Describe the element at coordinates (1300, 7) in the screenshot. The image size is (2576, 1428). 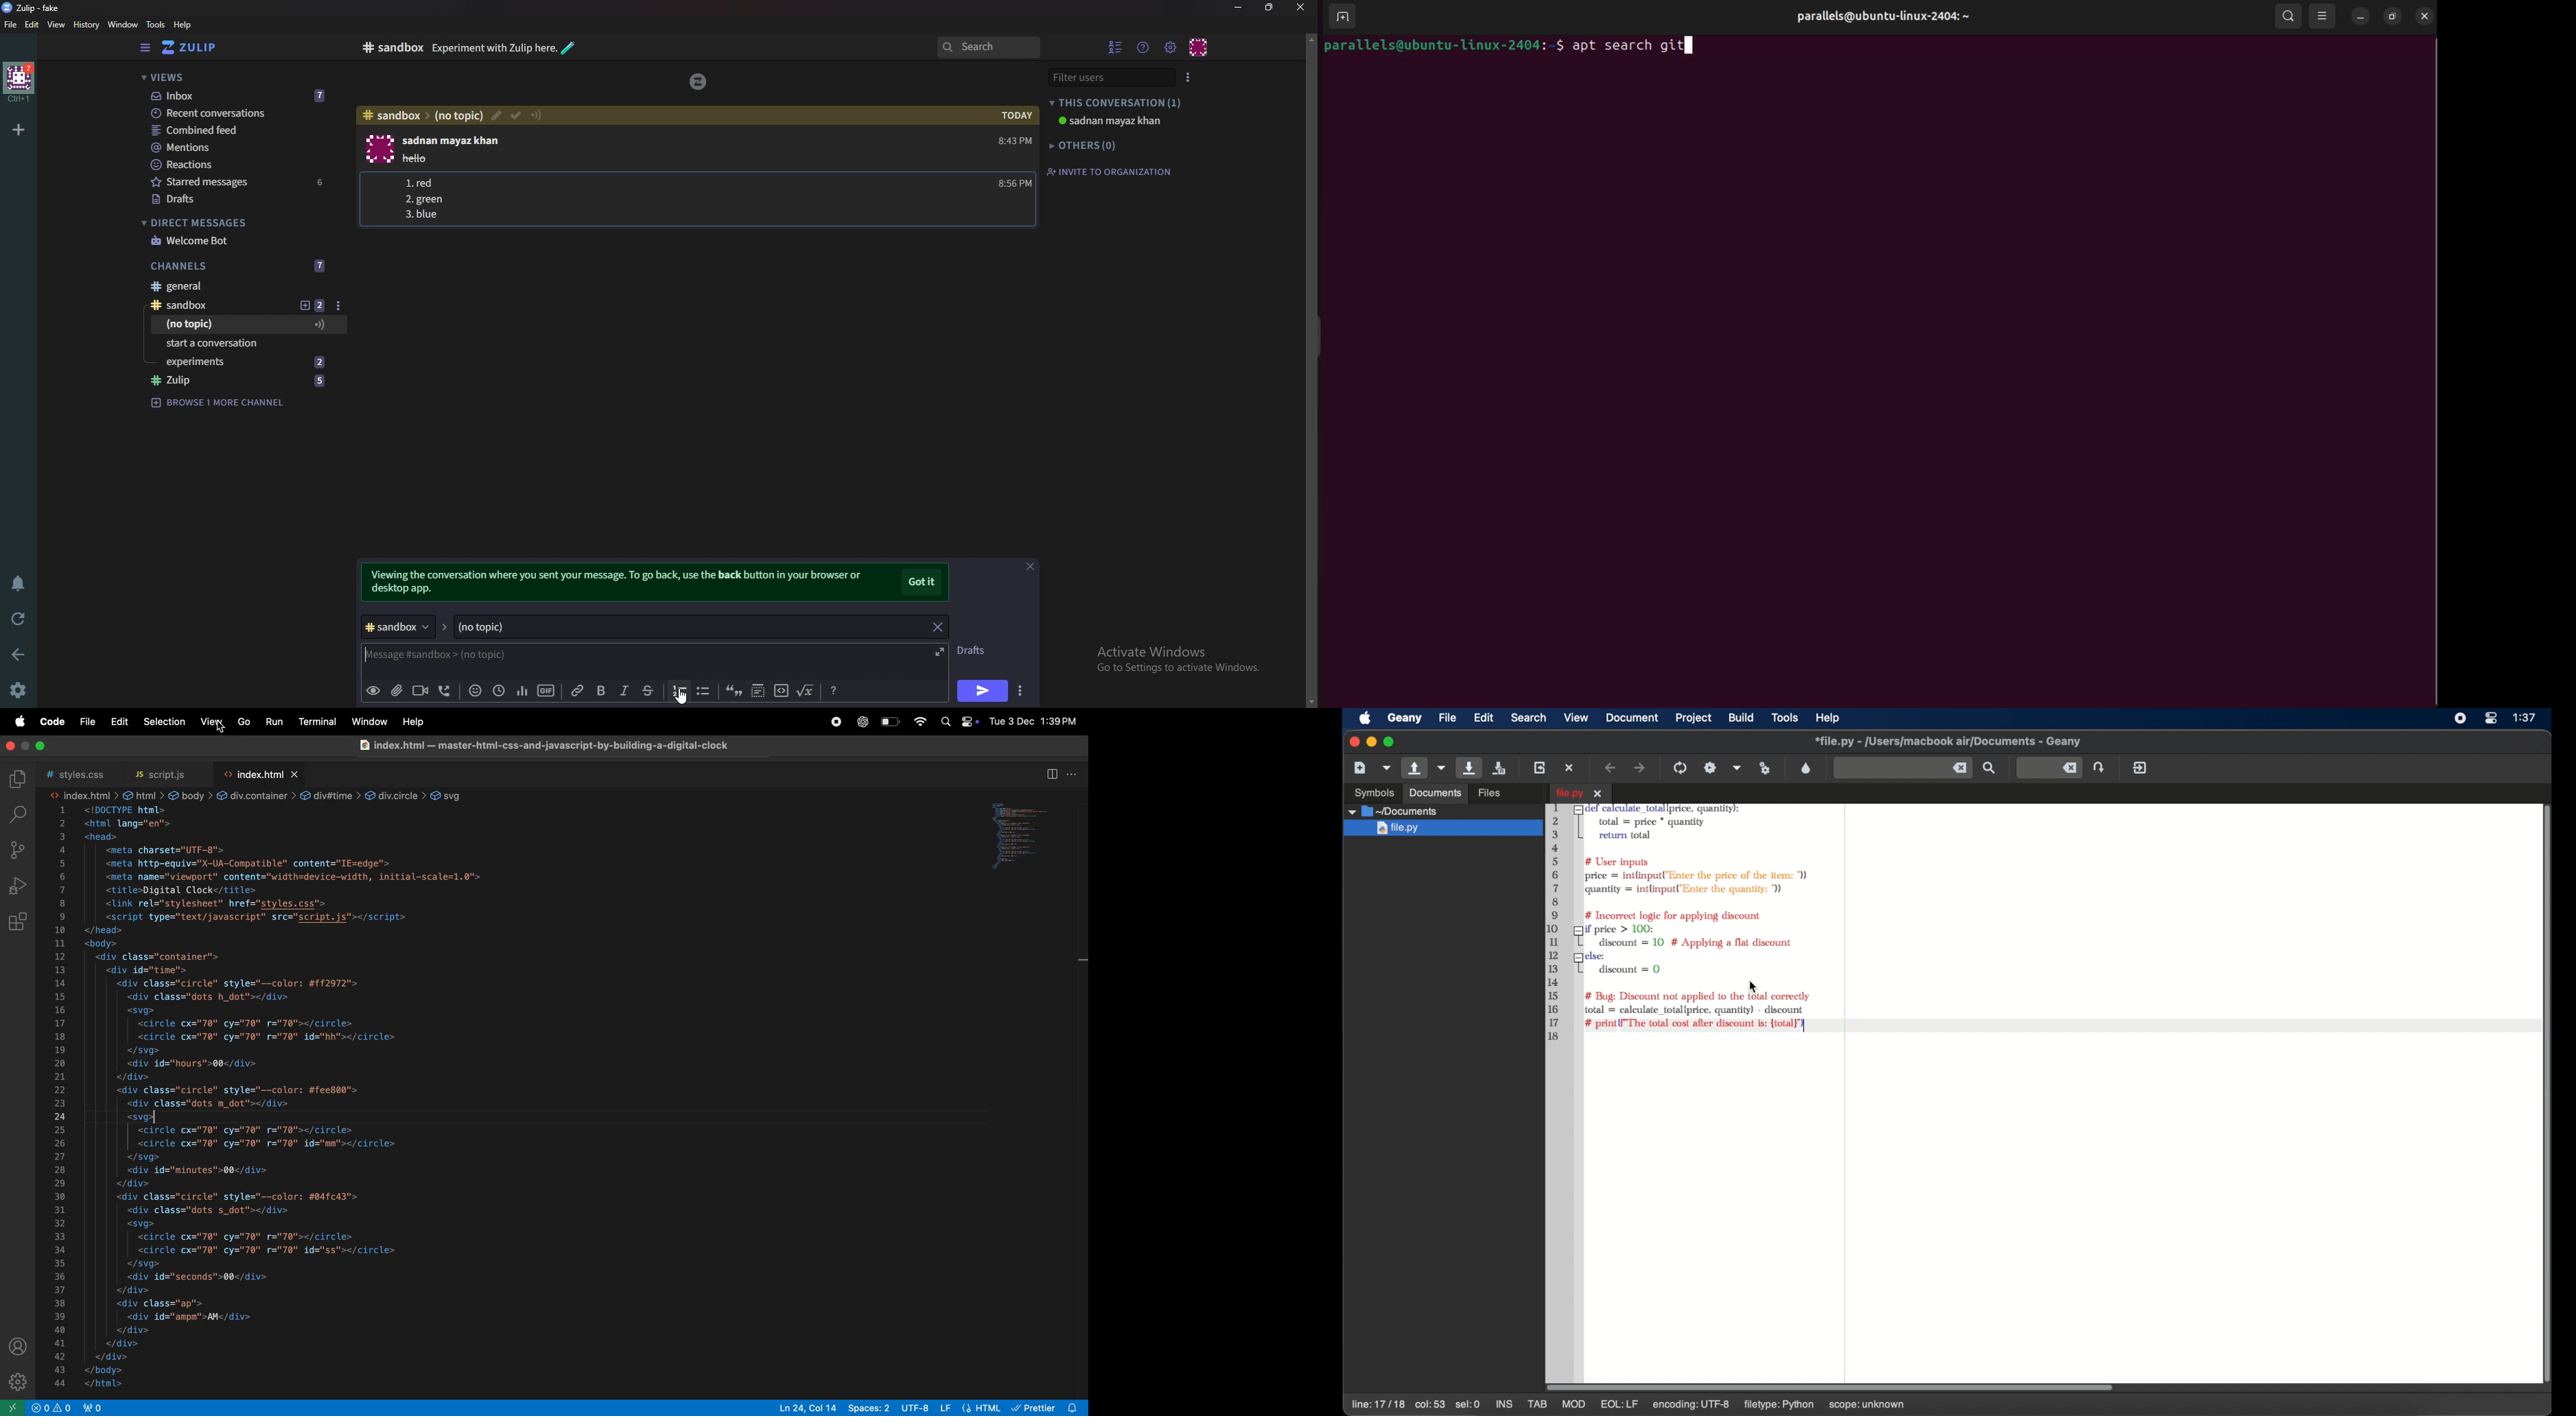
I see `close` at that location.